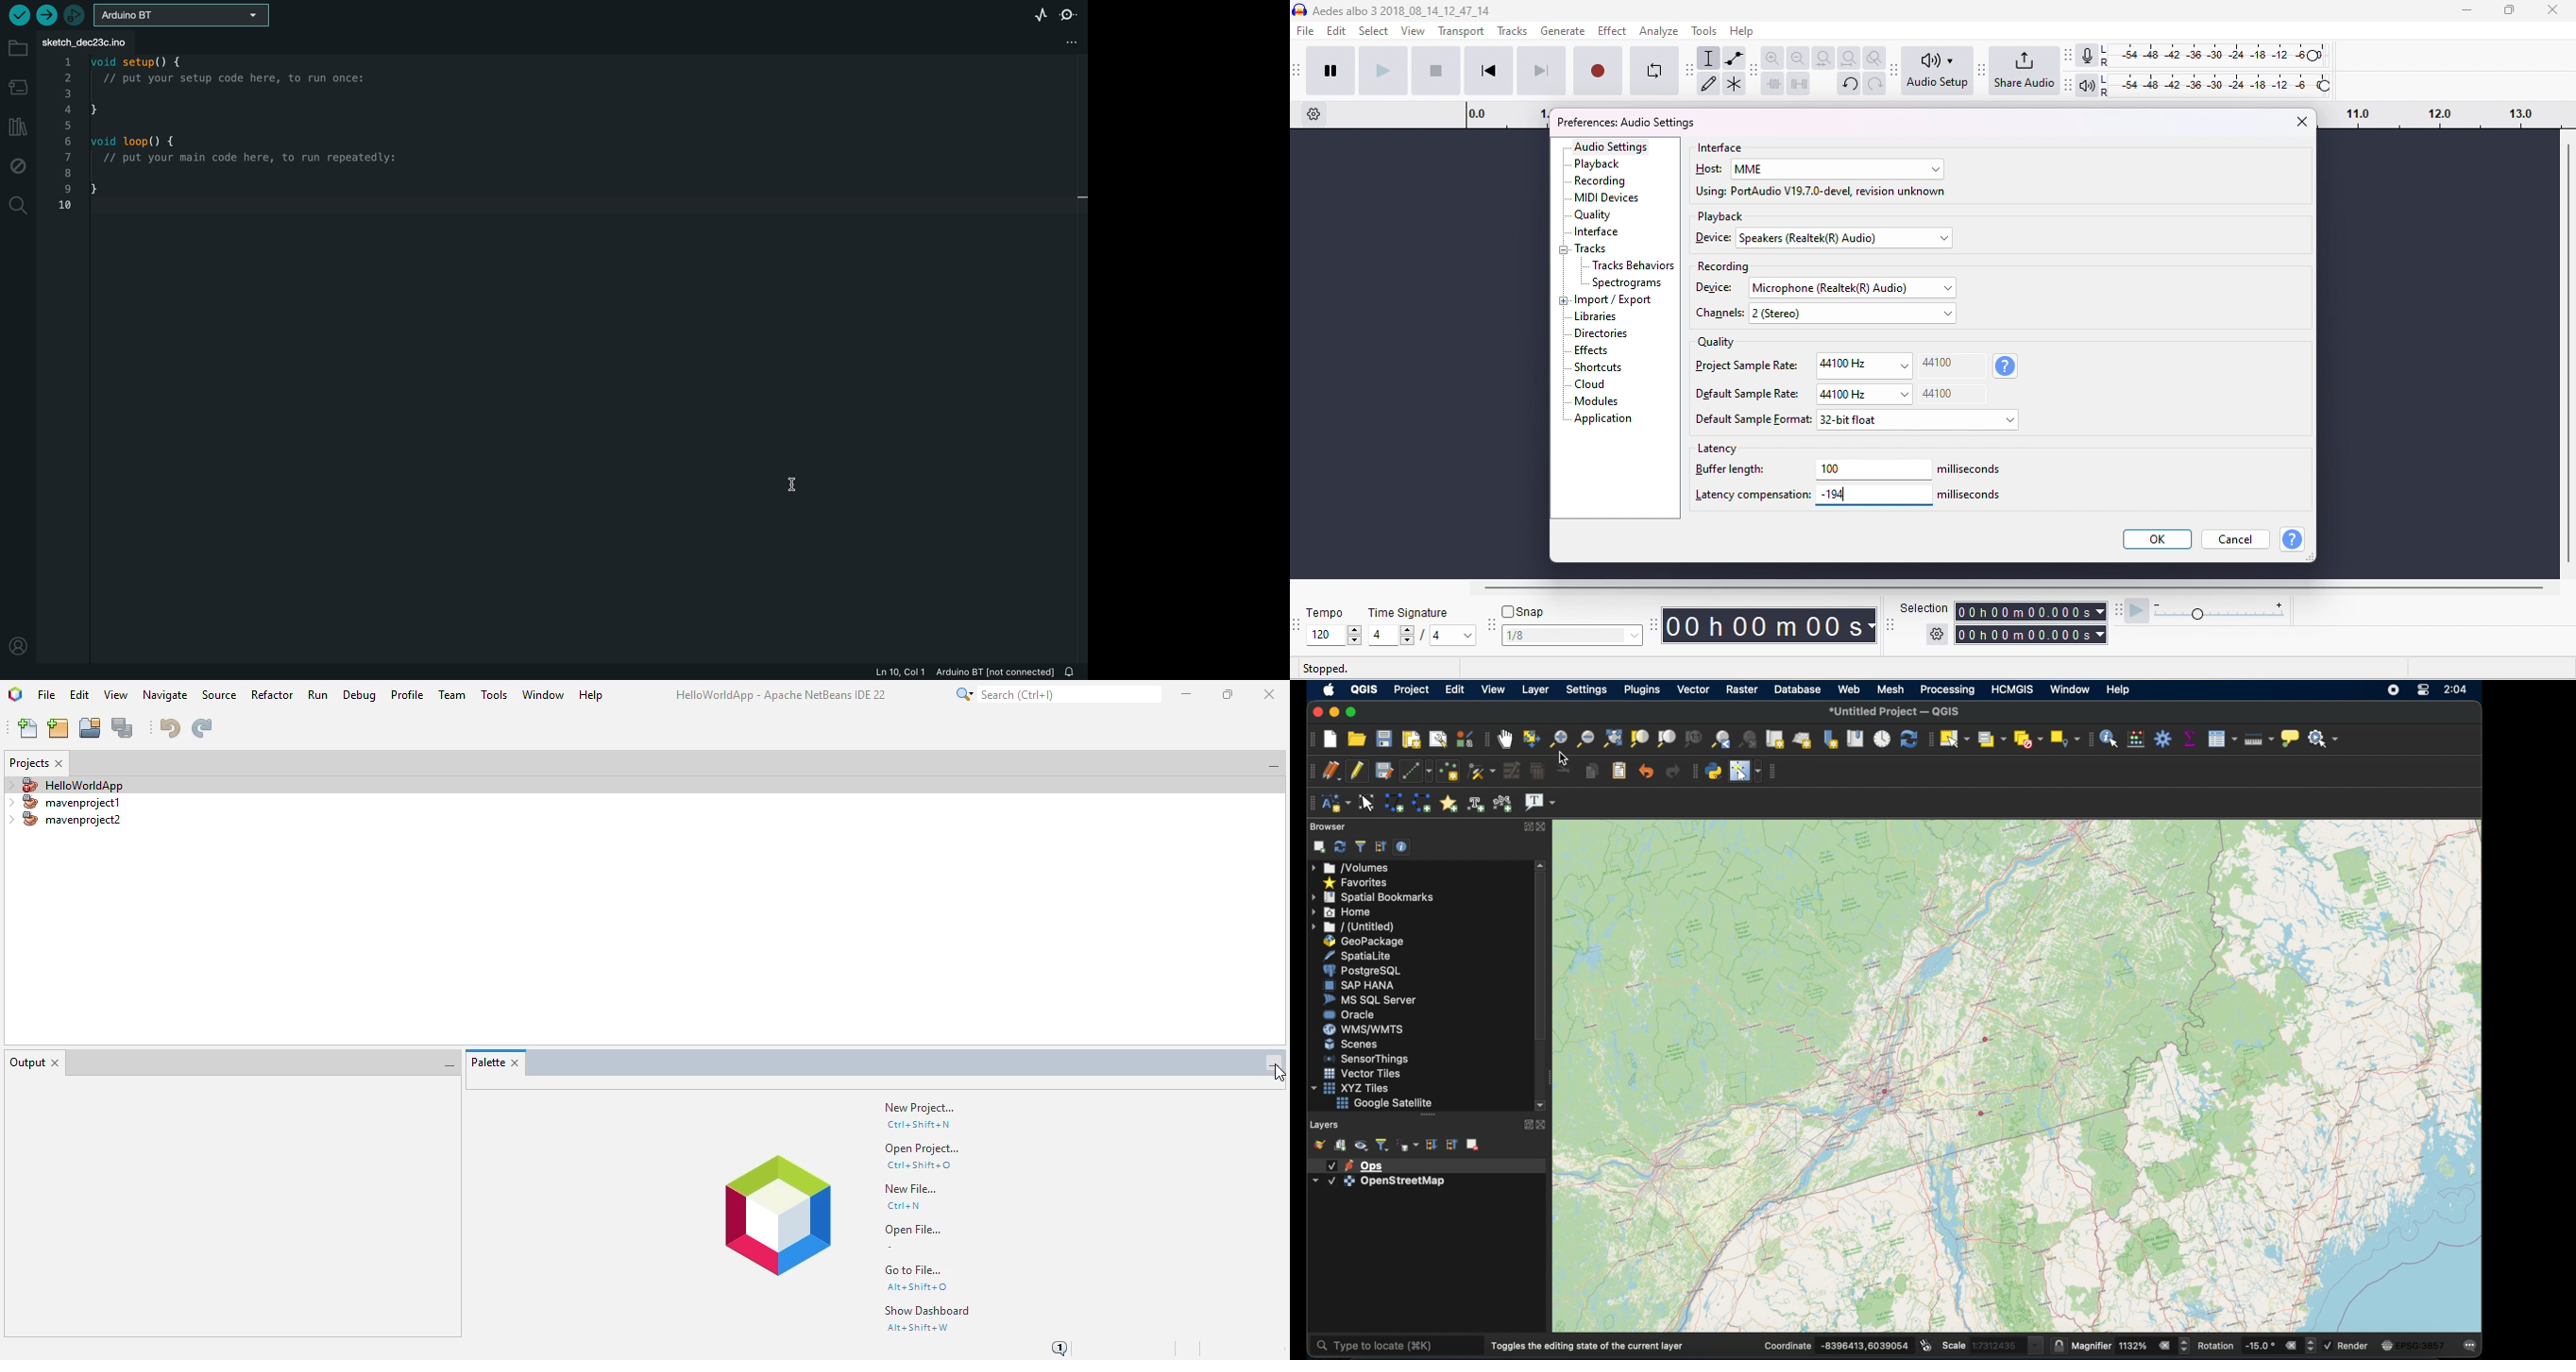 The height and width of the screenshot is (1372, 2576). Describe the element at coordinates (1851, 58) in the screenshot. I see `fit project to width` at that location.